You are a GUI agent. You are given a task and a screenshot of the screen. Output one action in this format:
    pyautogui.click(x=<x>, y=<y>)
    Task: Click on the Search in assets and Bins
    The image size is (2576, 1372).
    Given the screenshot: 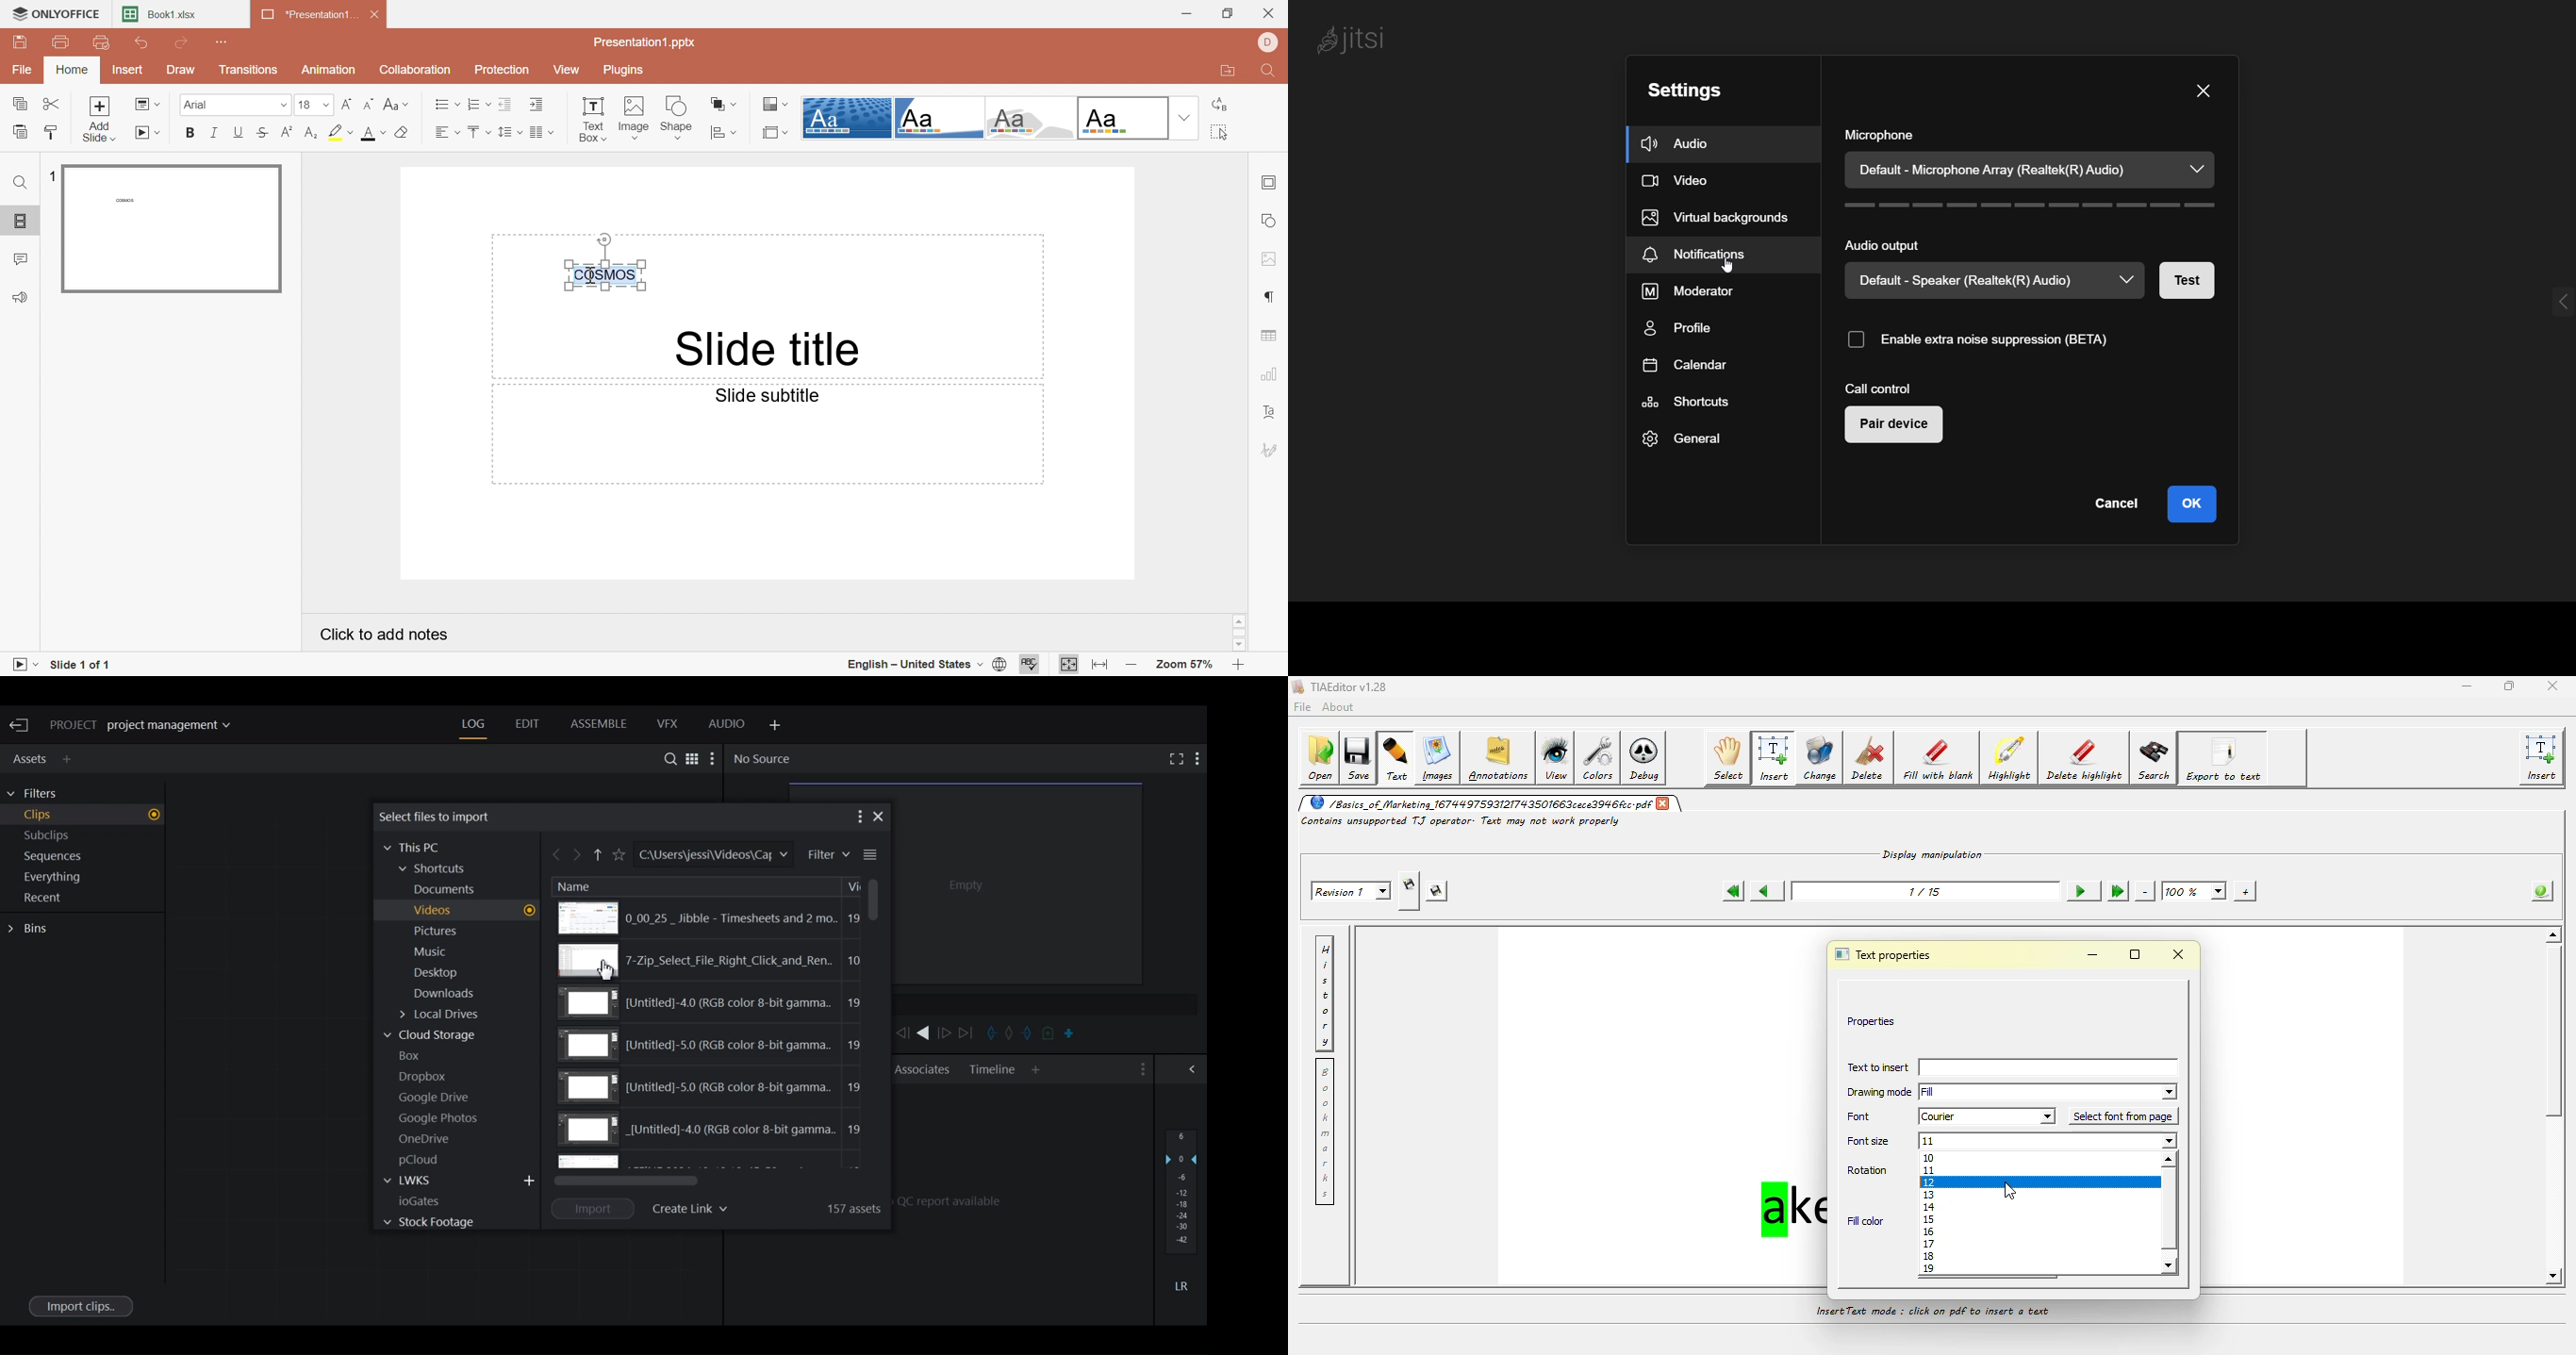 What is the action you would take?
    pyautogui.click(x=667, y=758)
    